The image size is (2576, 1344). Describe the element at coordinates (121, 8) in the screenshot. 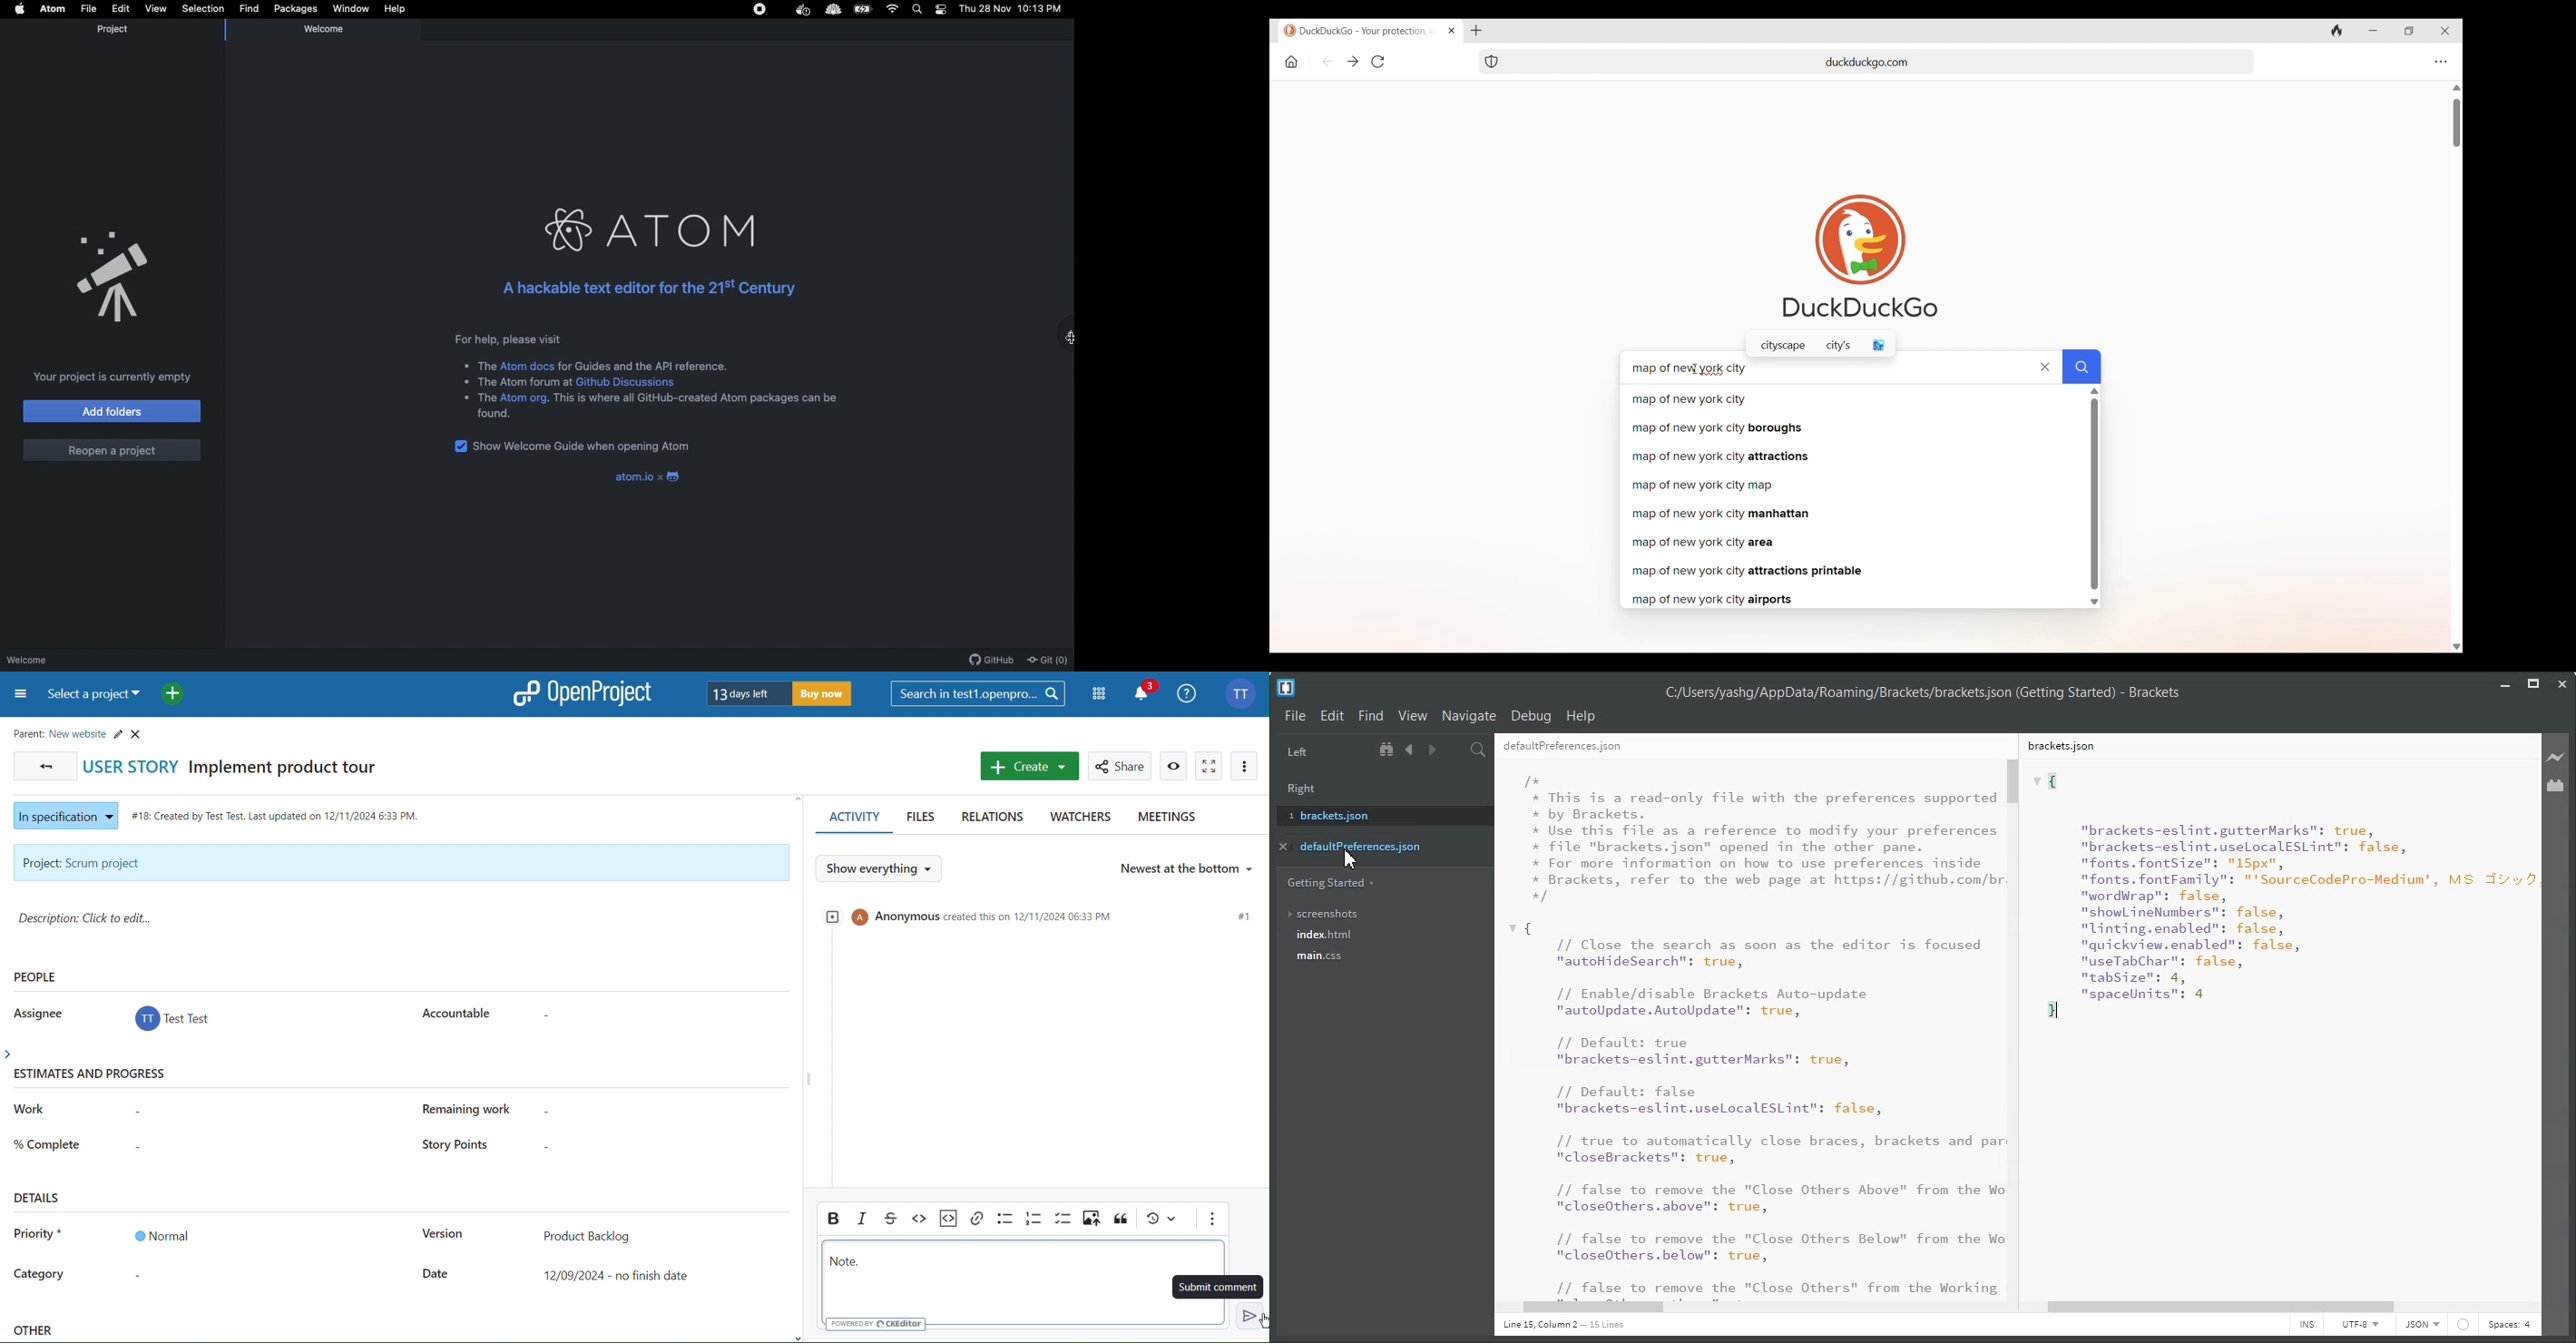

I see `Edit` at that location.